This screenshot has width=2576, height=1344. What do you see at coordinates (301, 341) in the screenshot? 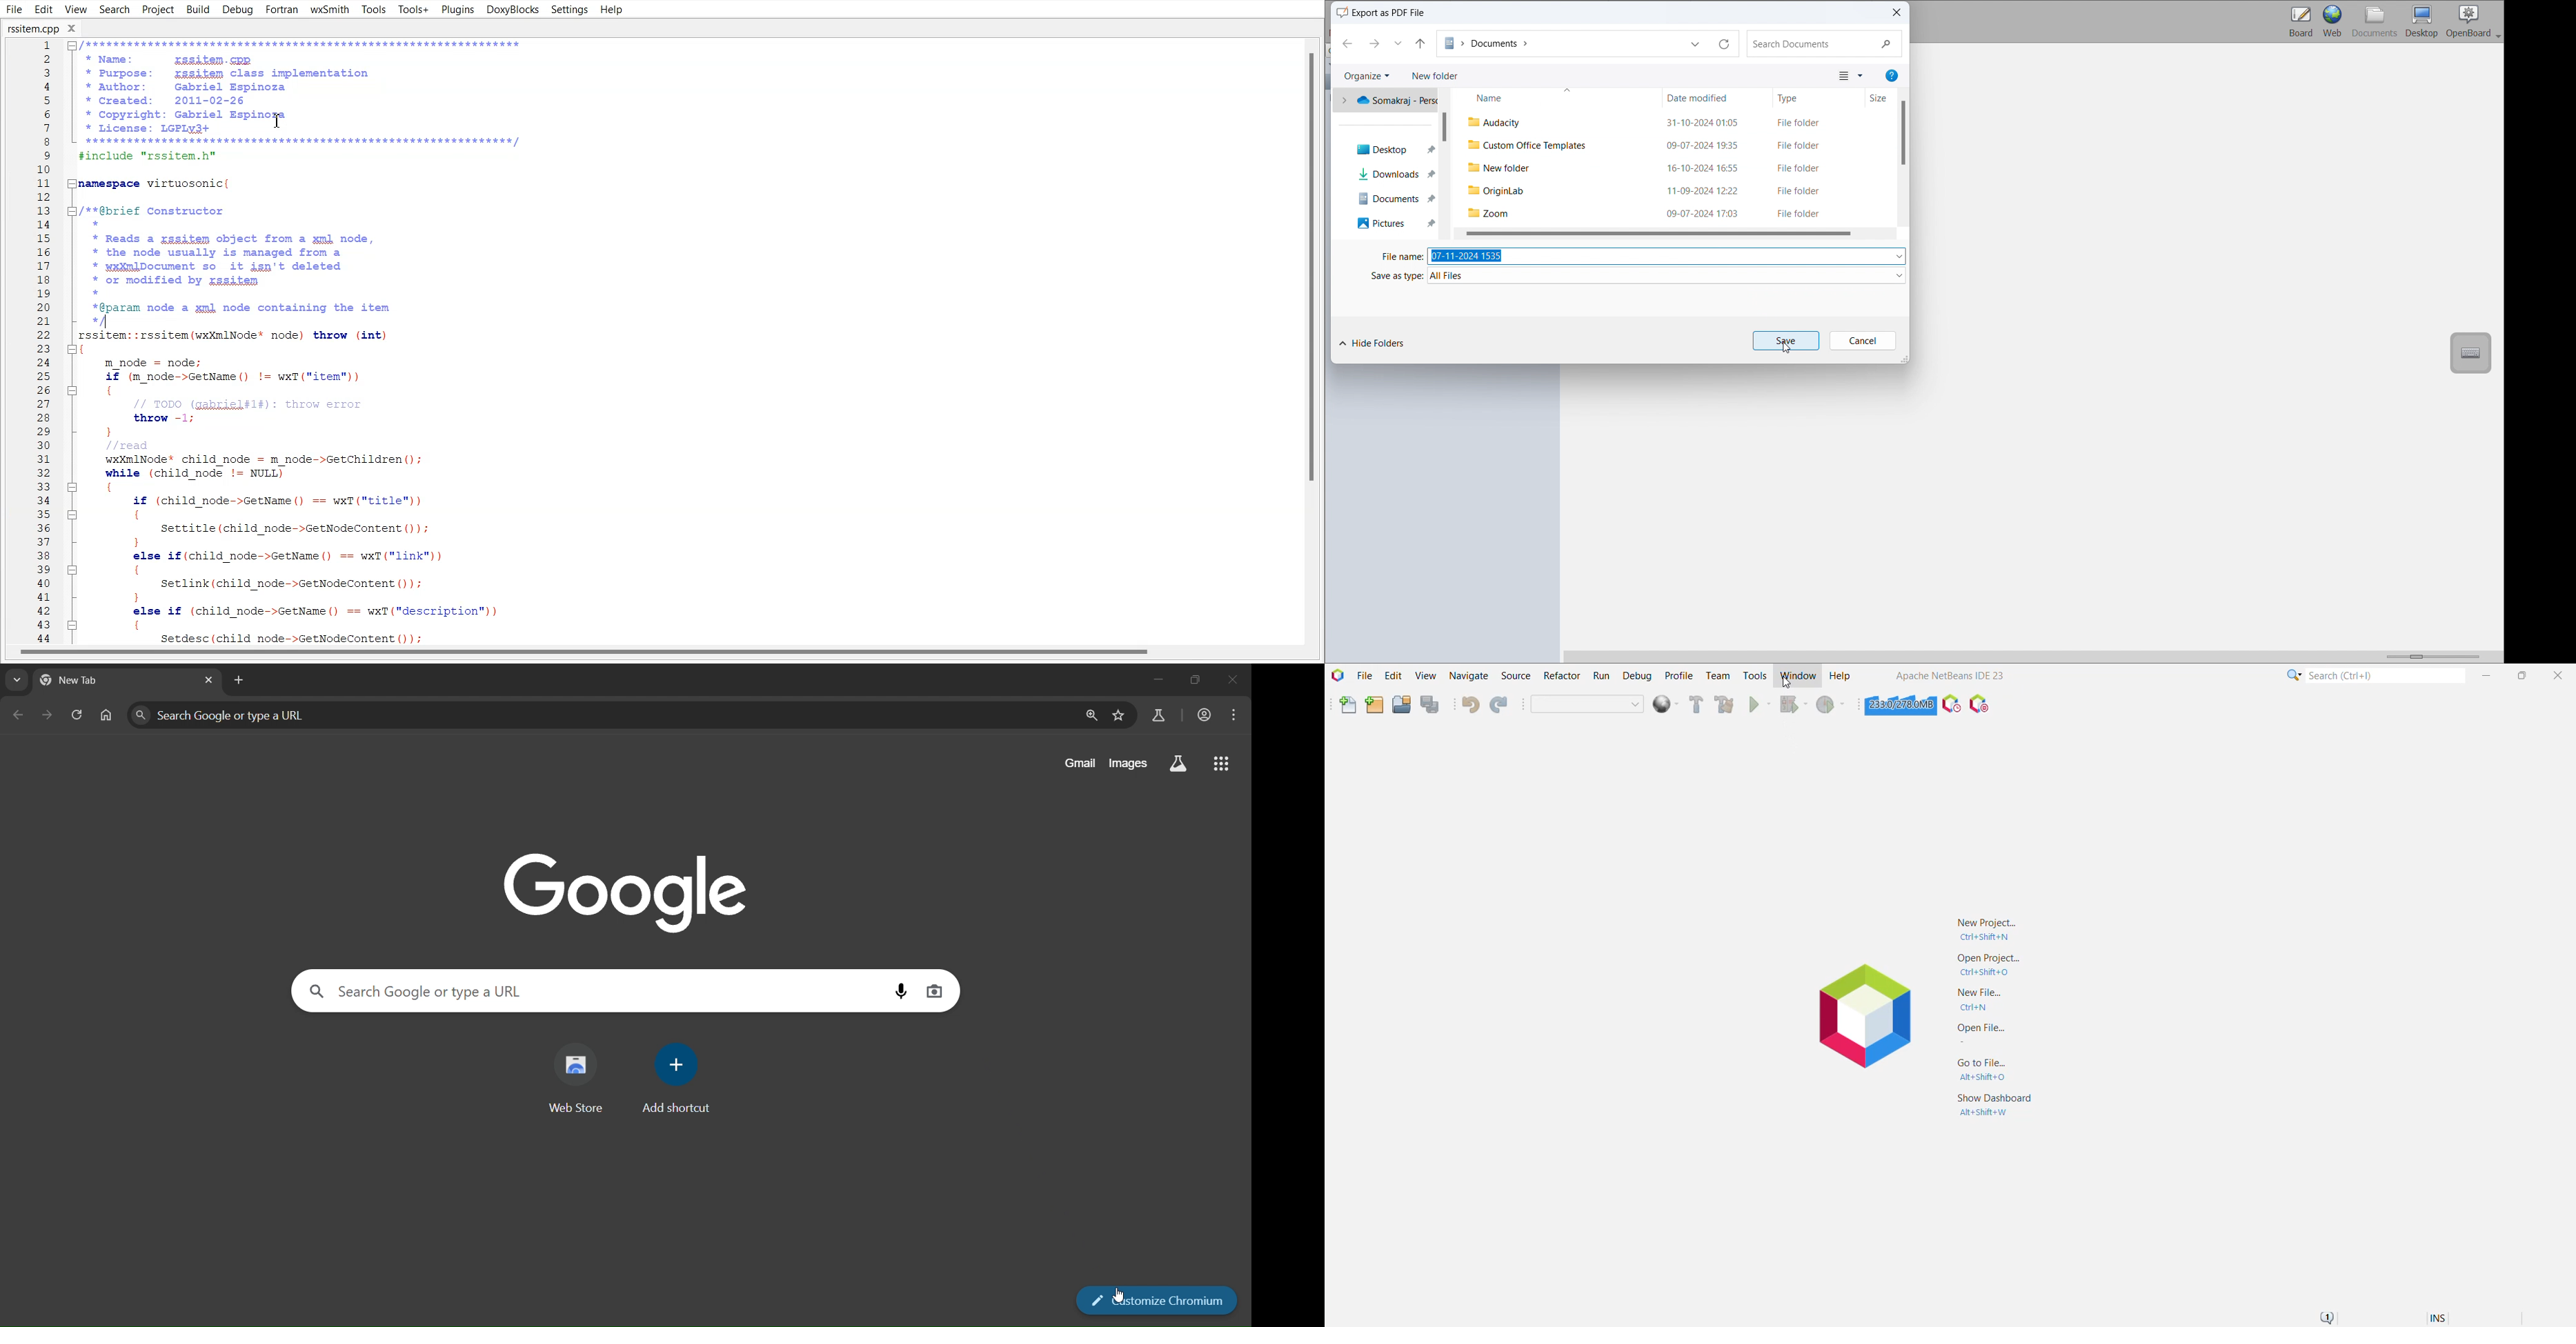
I see `* Purpose:  rgsifem class implementation
* Author: Gabriel Espinoza
* Created: 2011-02-26
* Copyright: Gabriel Espinoza
* License: LGPLy3+
BE Tr
finclude "rssitem.h"
\amespace virtuosonic(
/**@brief Constructor
*
* Reads a zssifem object from a ml node,
* the node usually is managed from a
* wx¥mlDocument so it ign't deleted
* or modified by zssitem
*
*@param node a gmk node containing the item
“/
rssitem: :rssitem(wxXmlNode* node) throw (int)
(
m_node = node;
if (m_node->GetName() != wxT("item"))
{
// TODO (gakriel#l#): throw error
throw -1;
}` at bounding box center [301, 341].